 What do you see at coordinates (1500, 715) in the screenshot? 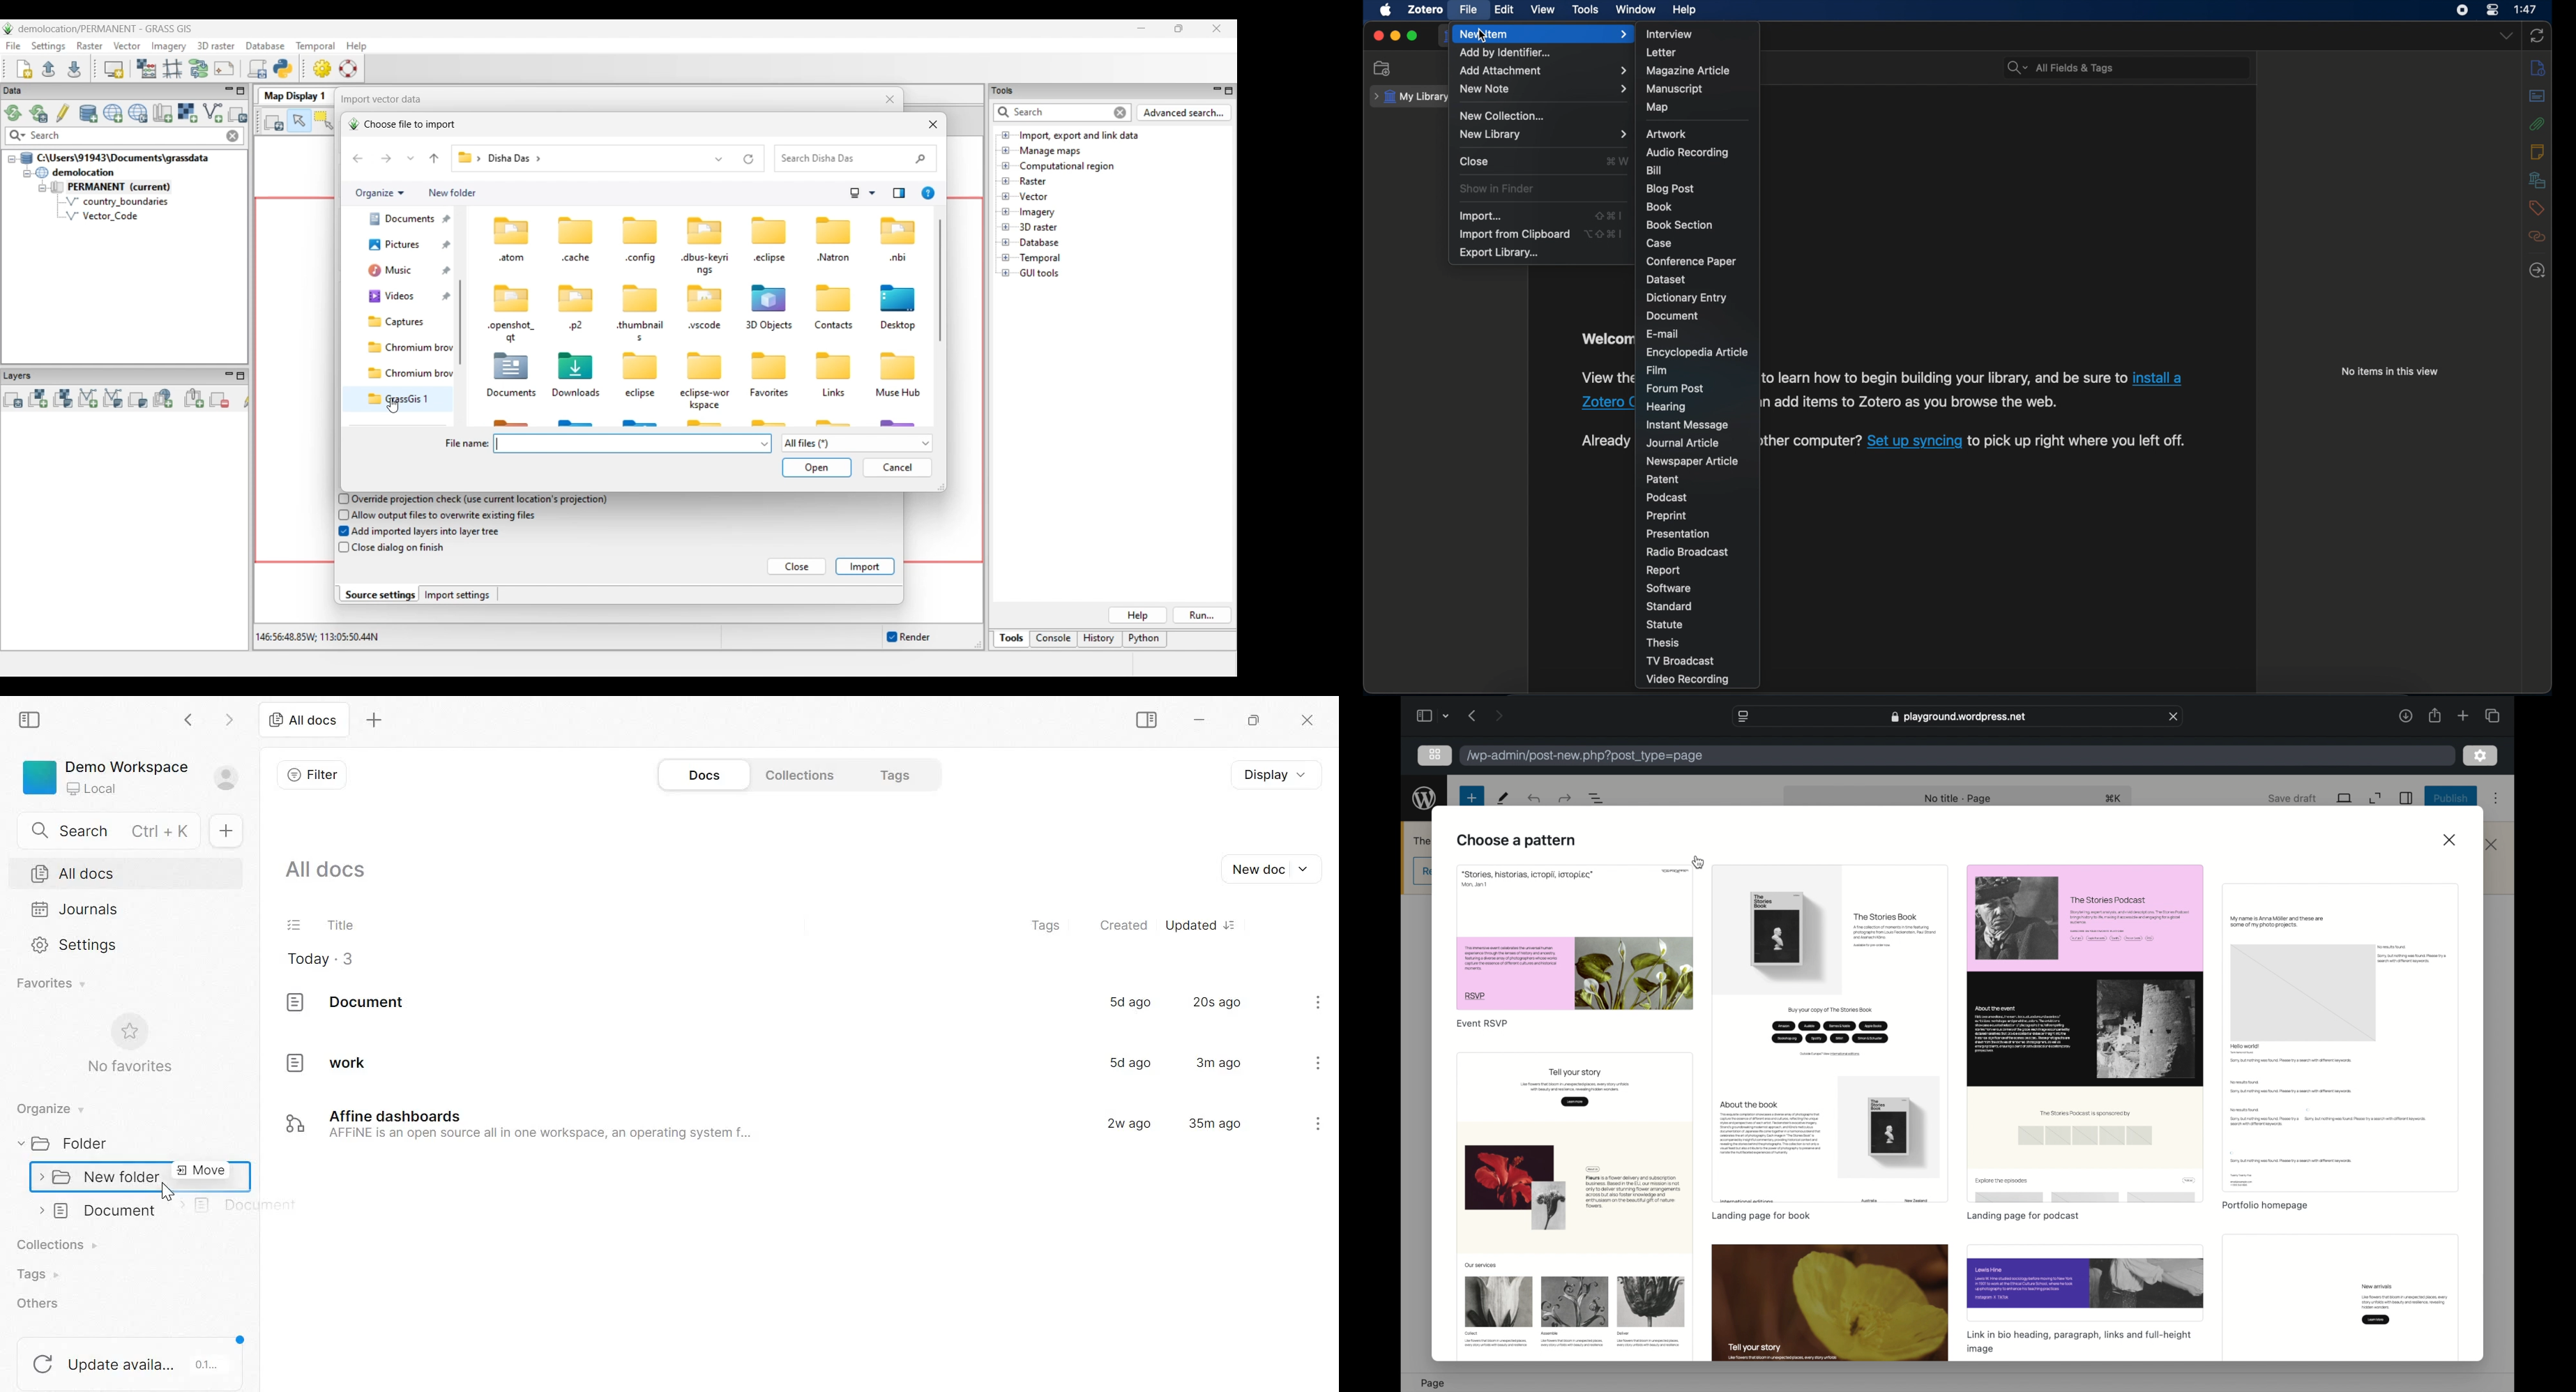
I see `next page` at bounding box center [1500, 715].